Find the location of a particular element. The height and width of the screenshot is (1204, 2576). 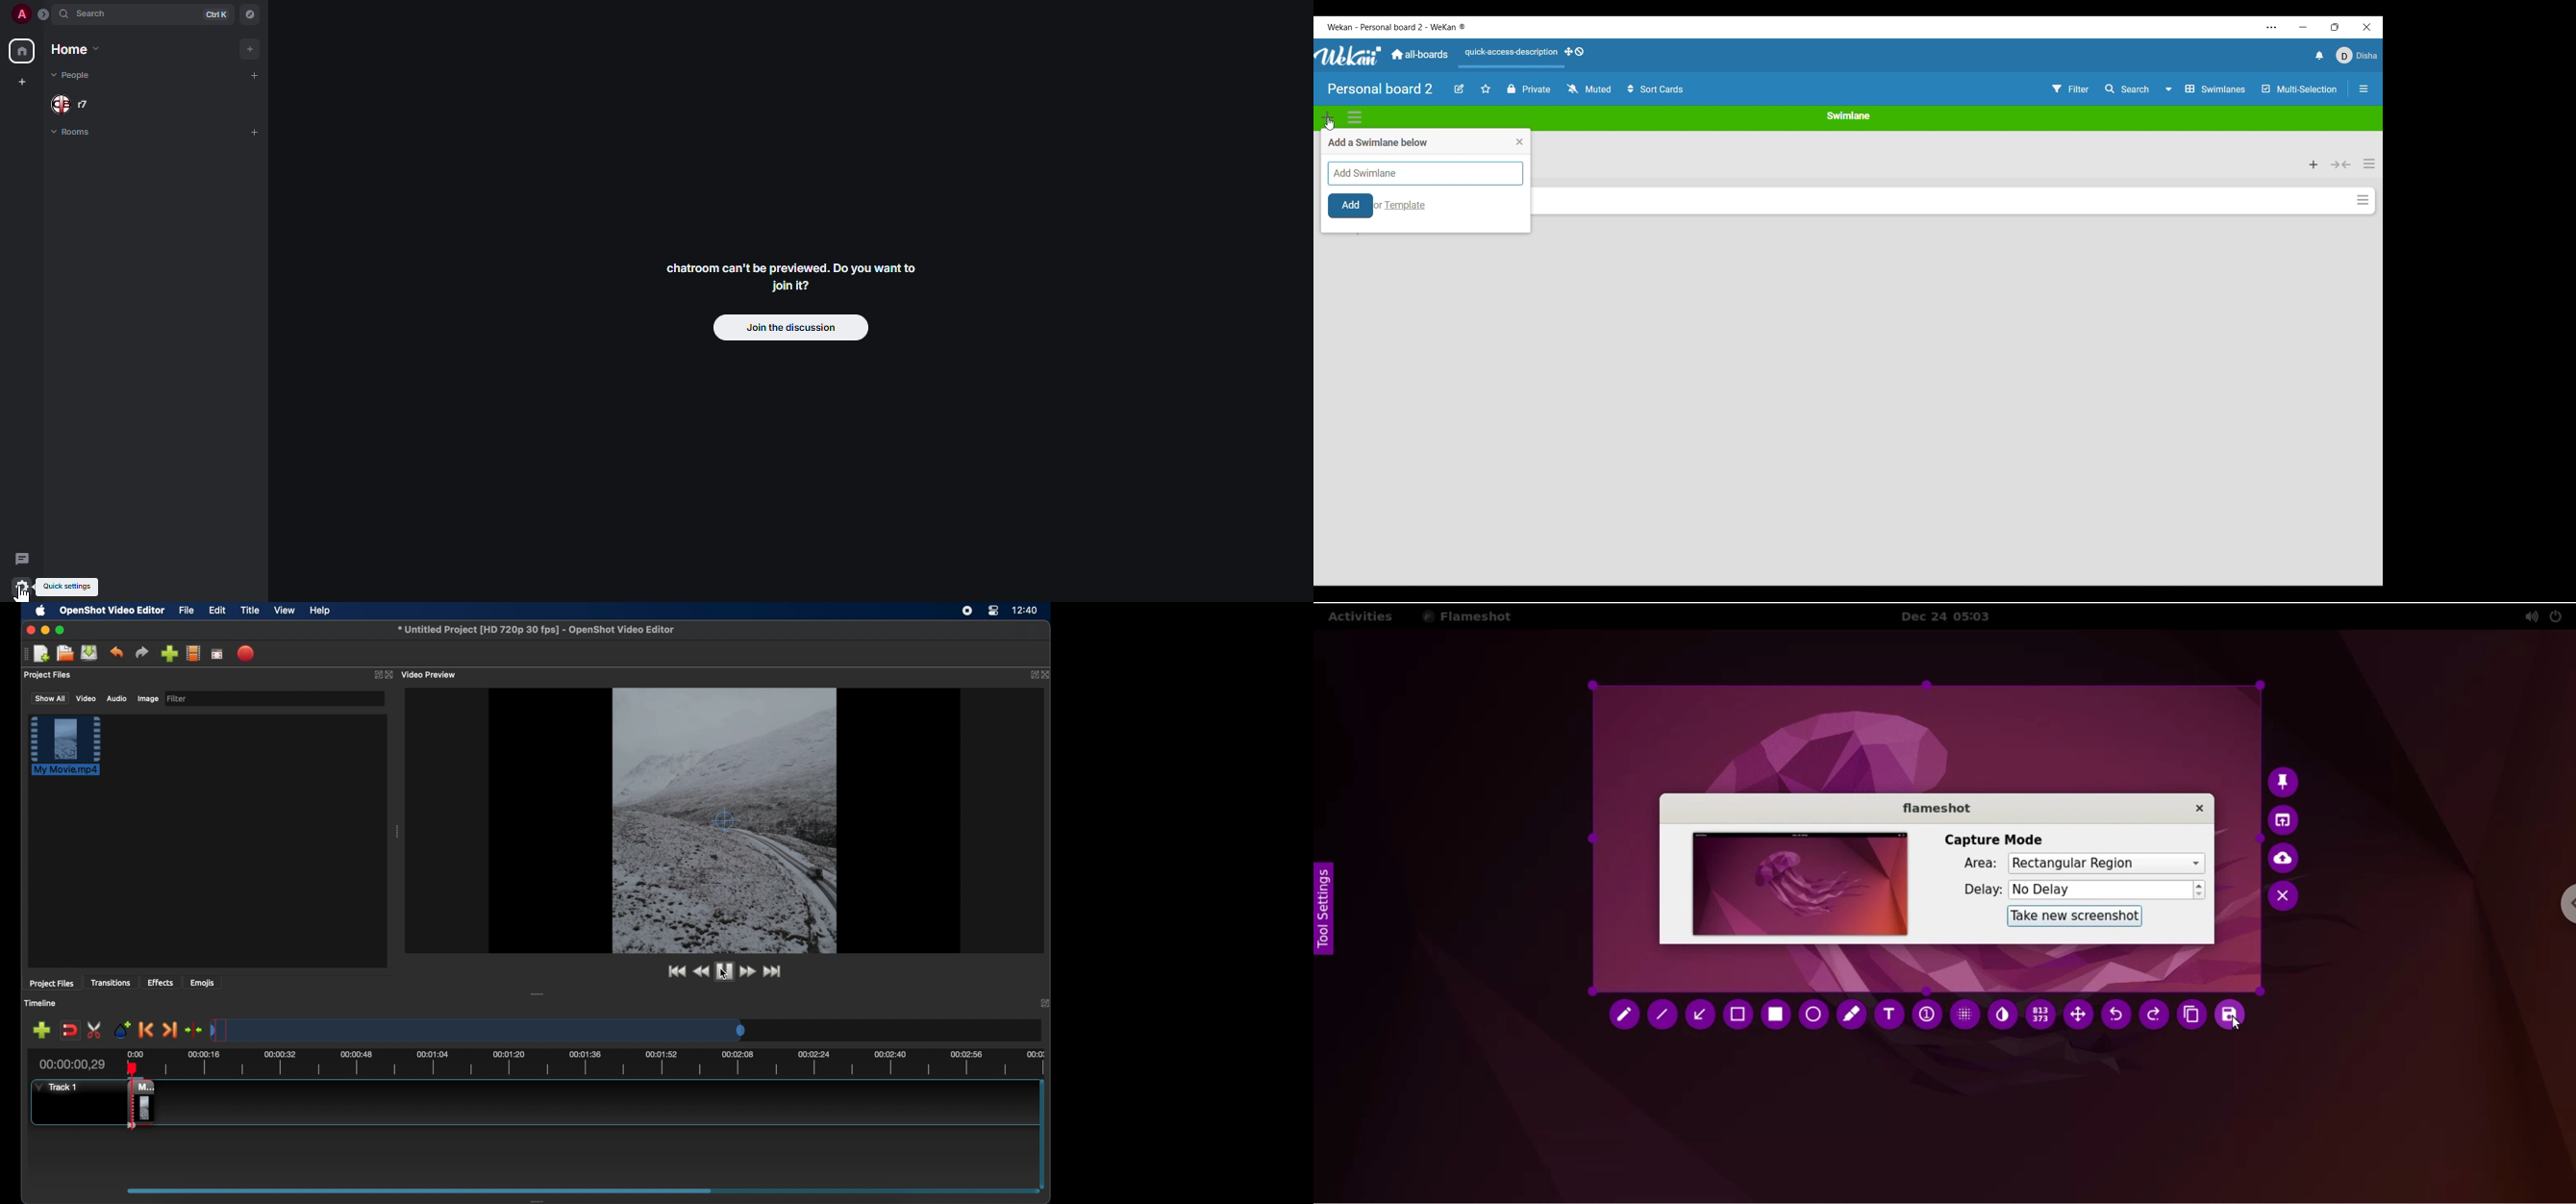

add is located at coordinates (249, 49).